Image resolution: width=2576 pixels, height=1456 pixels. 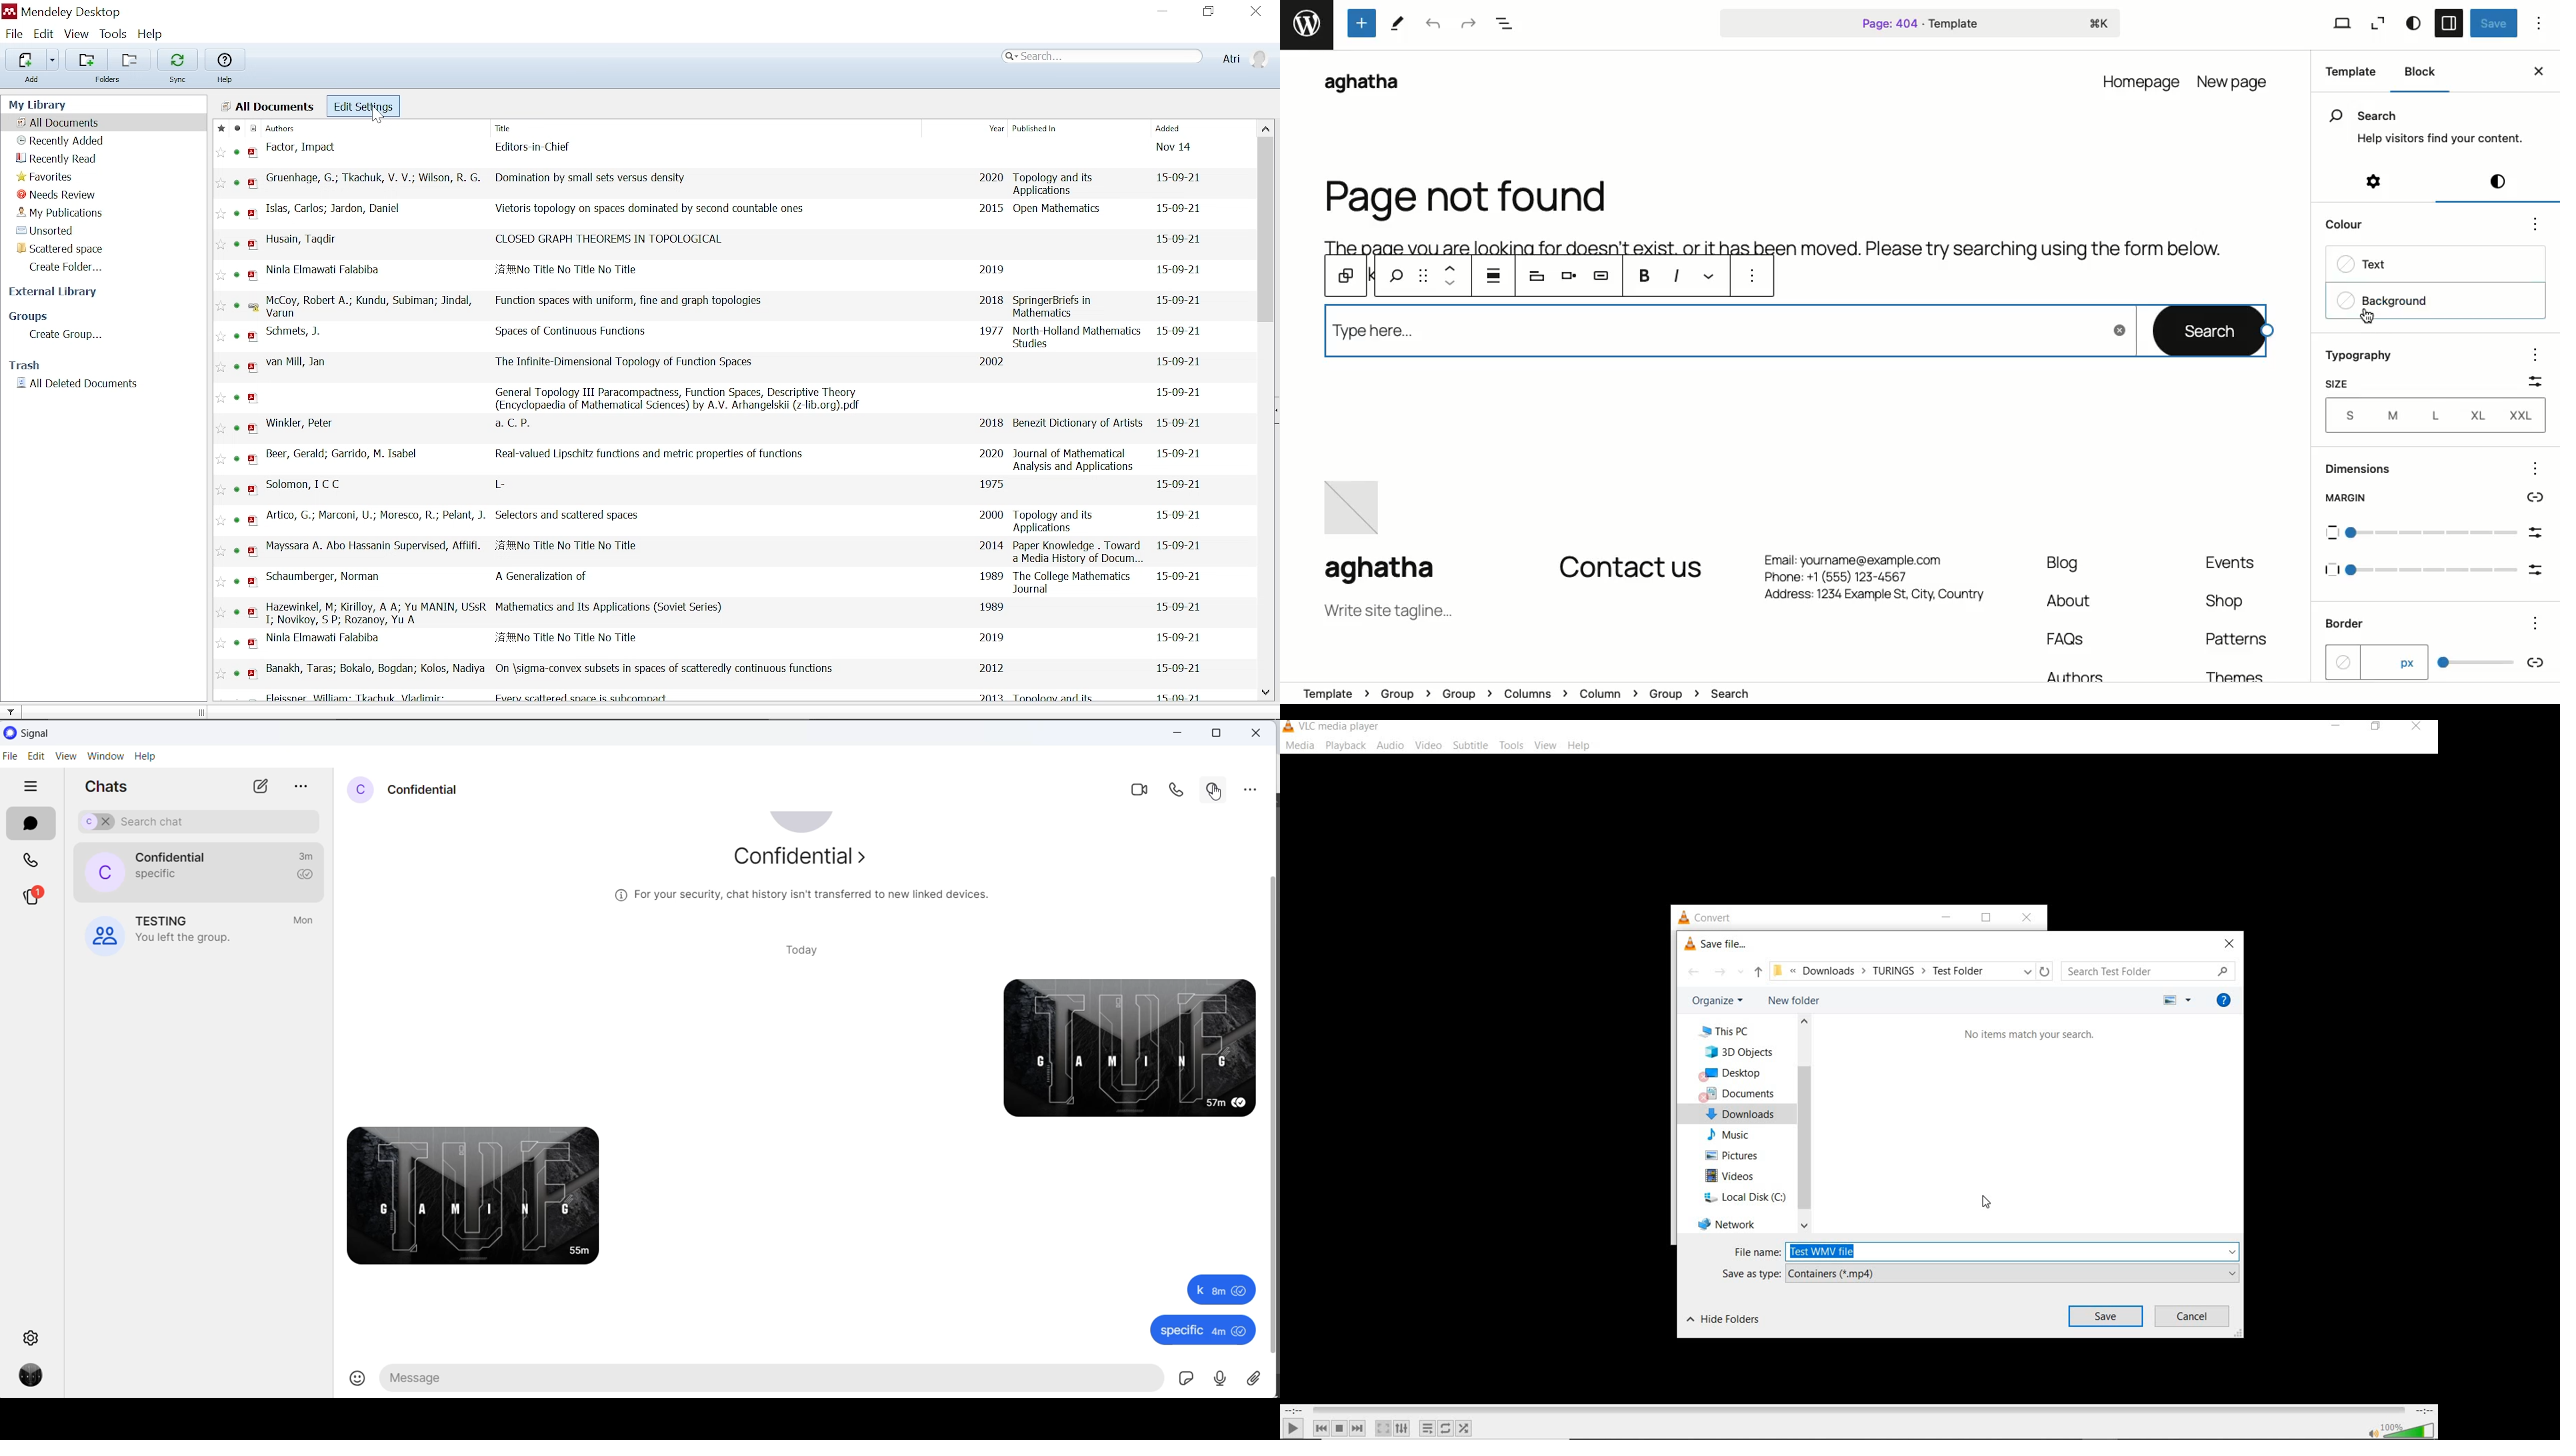 What do you see at coordinates (1264, 127) in the screenshot?
I see `Move up in all files` at bounding box center [1264, 127].